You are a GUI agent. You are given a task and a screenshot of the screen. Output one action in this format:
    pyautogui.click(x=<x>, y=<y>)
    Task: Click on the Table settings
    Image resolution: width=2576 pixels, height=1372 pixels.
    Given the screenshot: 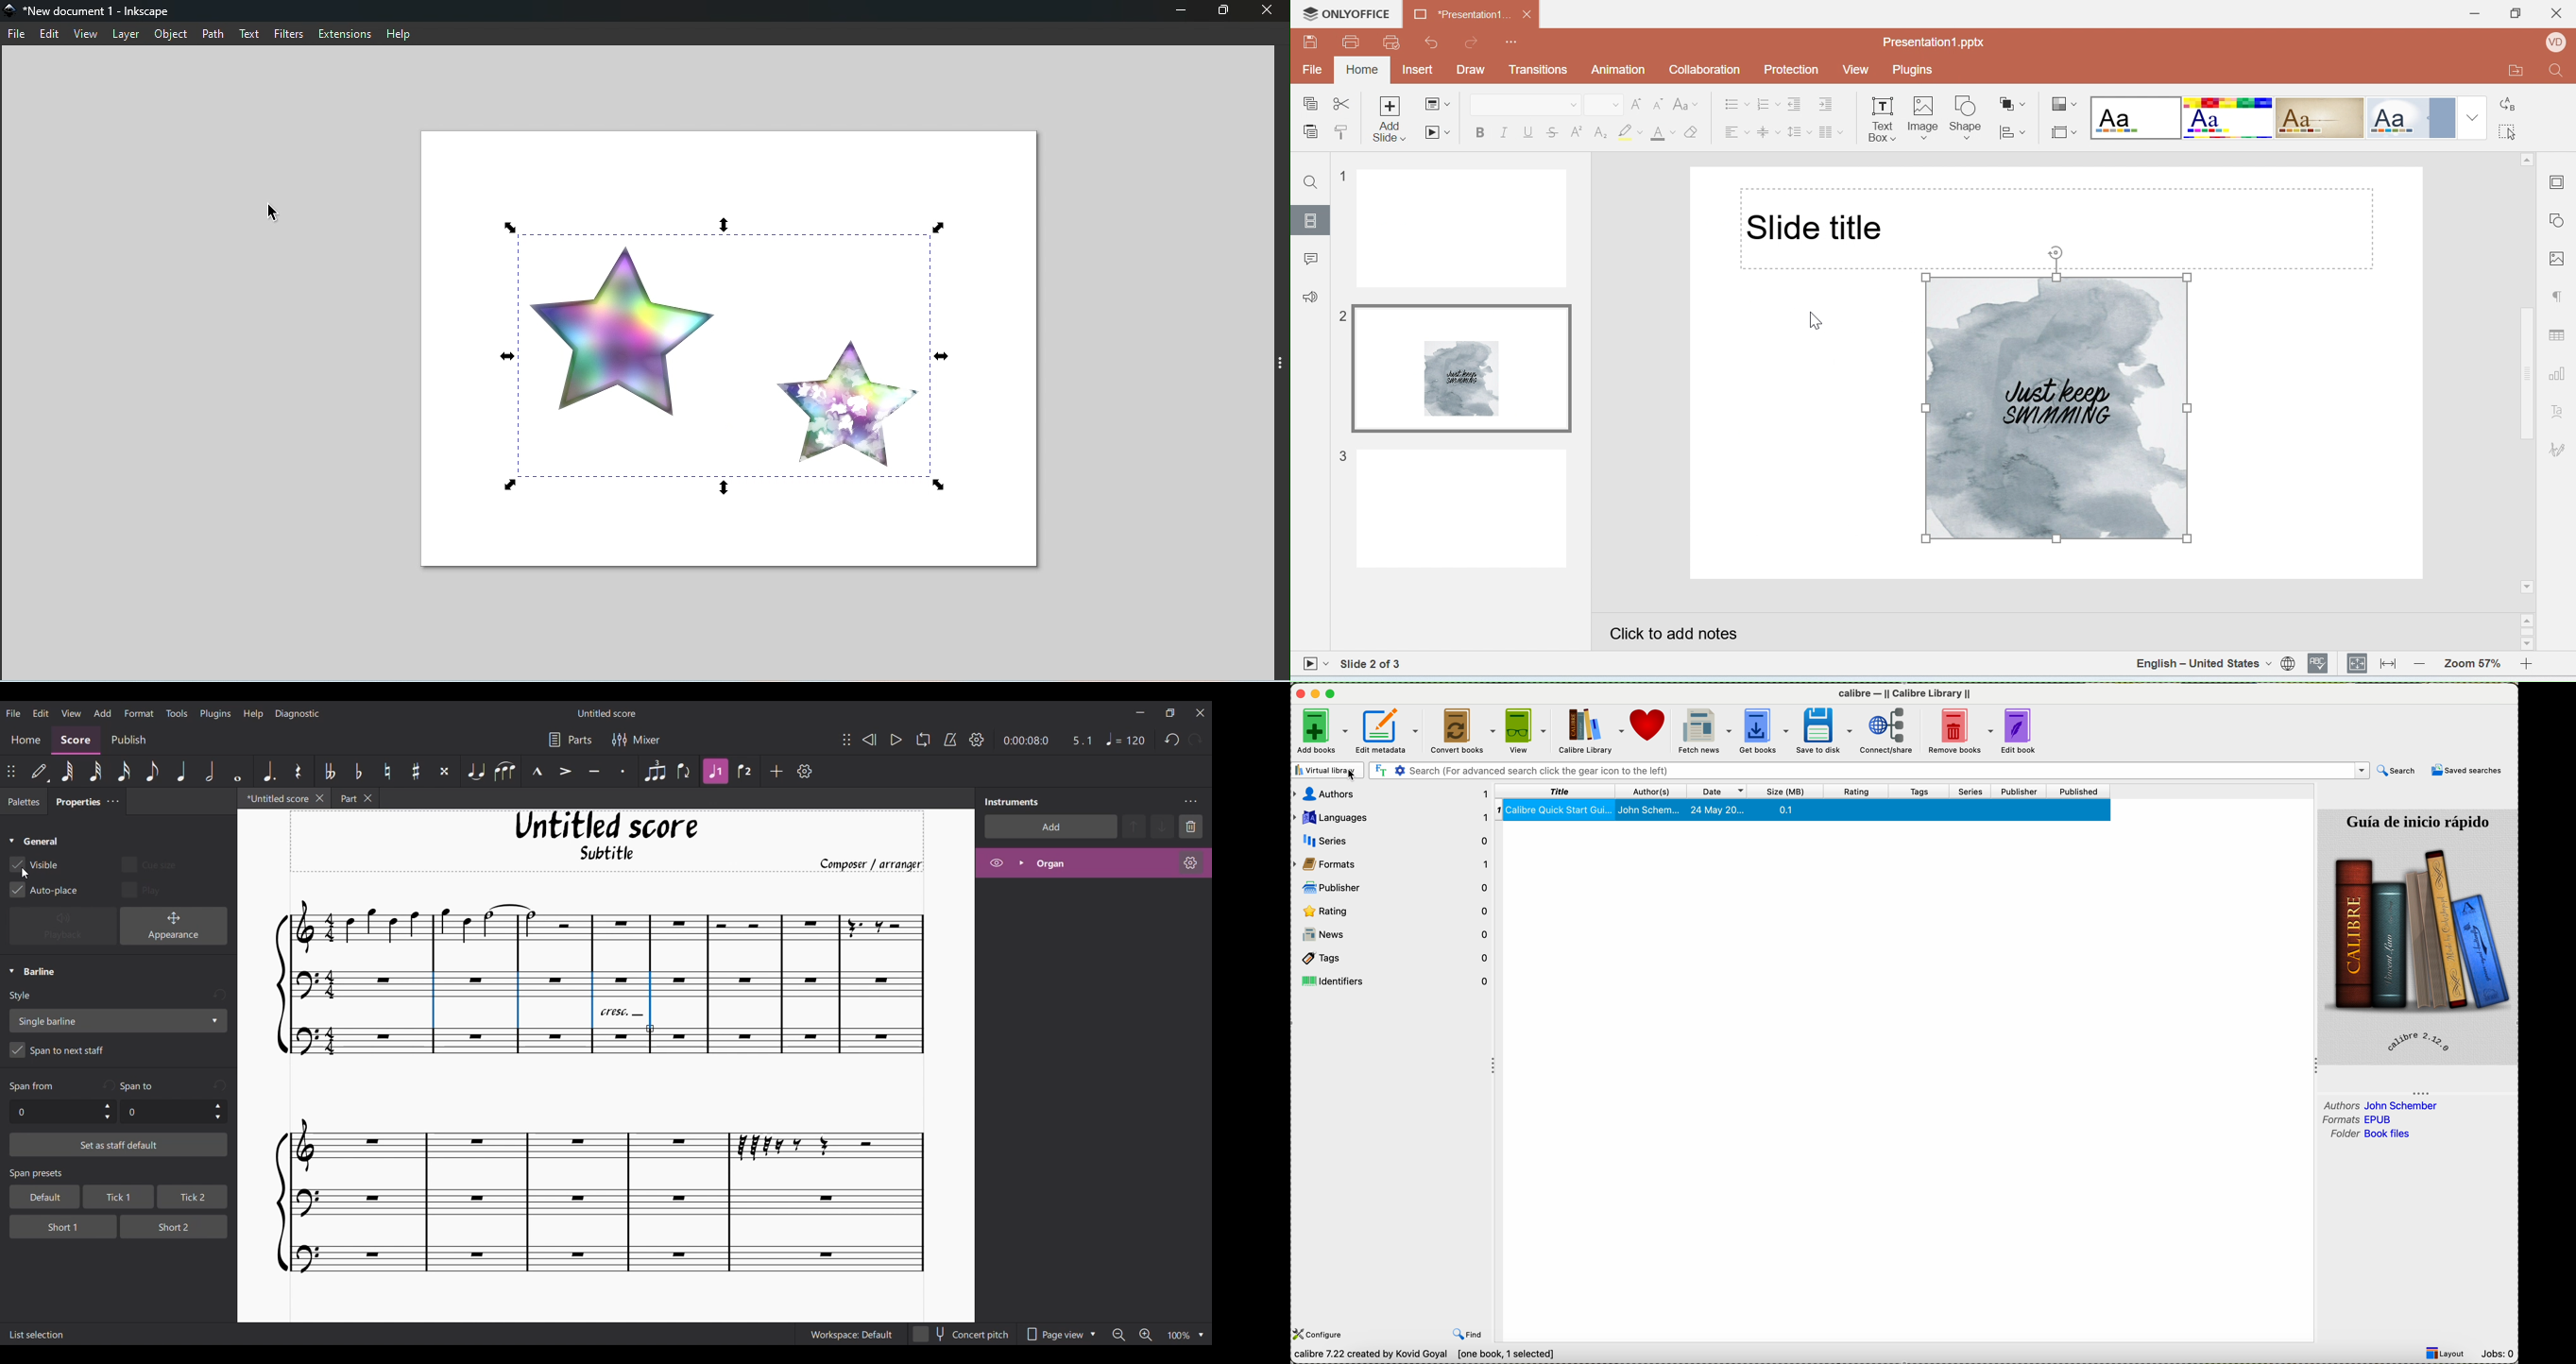 What is the action you would take?
    pyautogui.click(x=2560, y=332)
    